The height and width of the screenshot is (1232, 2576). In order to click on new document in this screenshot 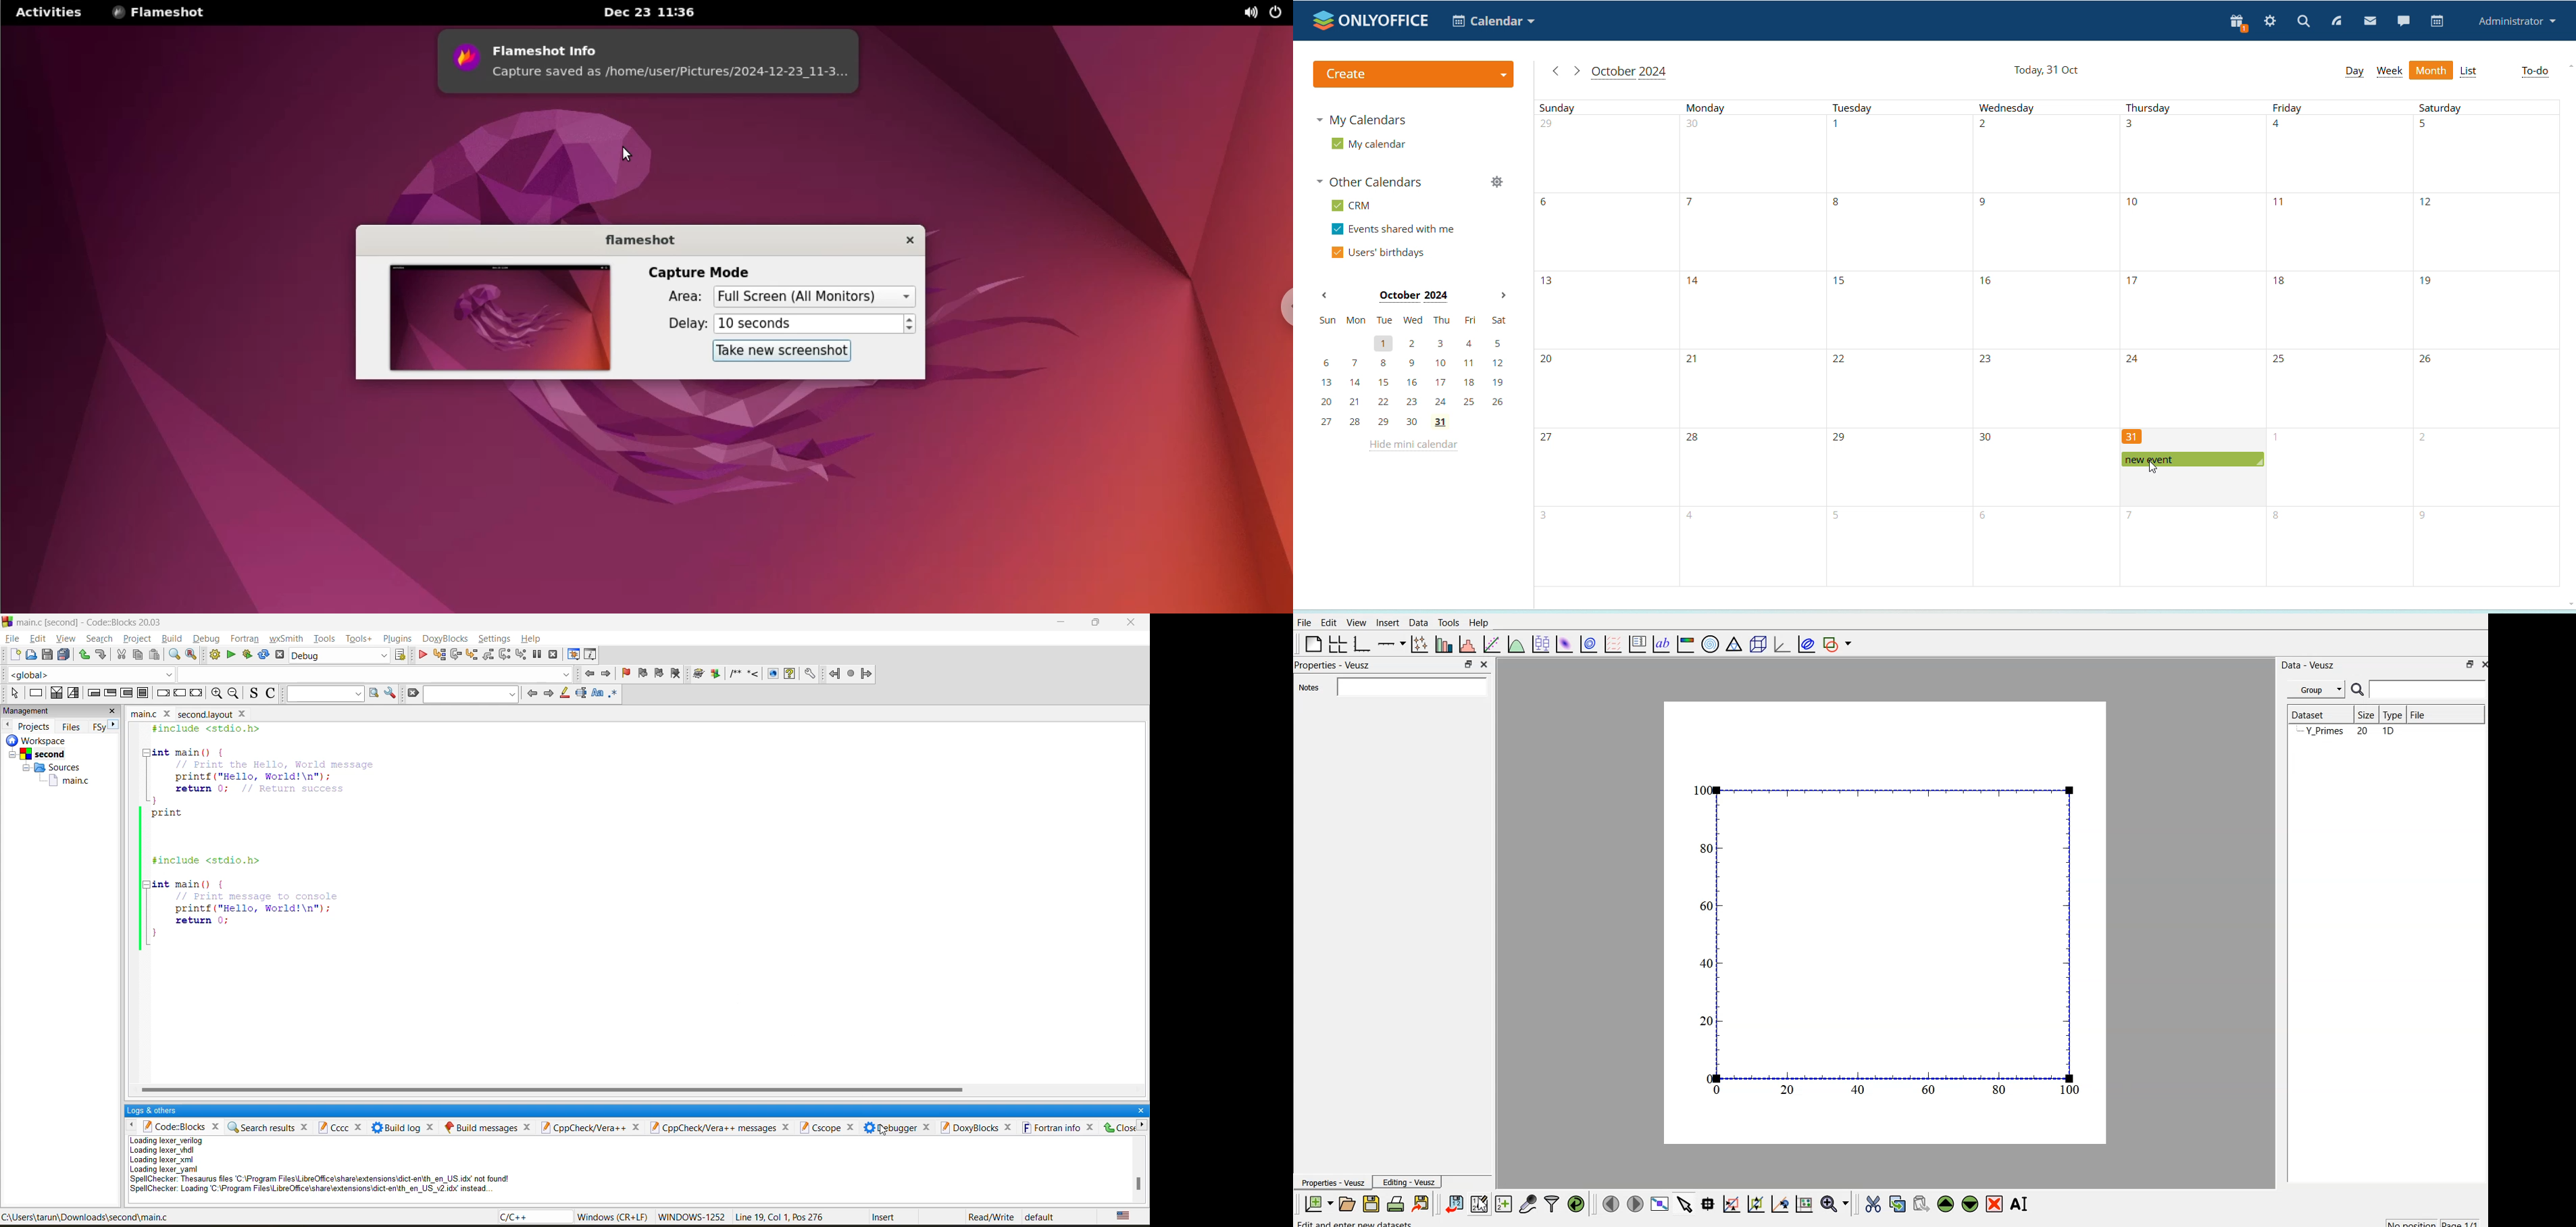, I will do `click(1317, 1204)`.